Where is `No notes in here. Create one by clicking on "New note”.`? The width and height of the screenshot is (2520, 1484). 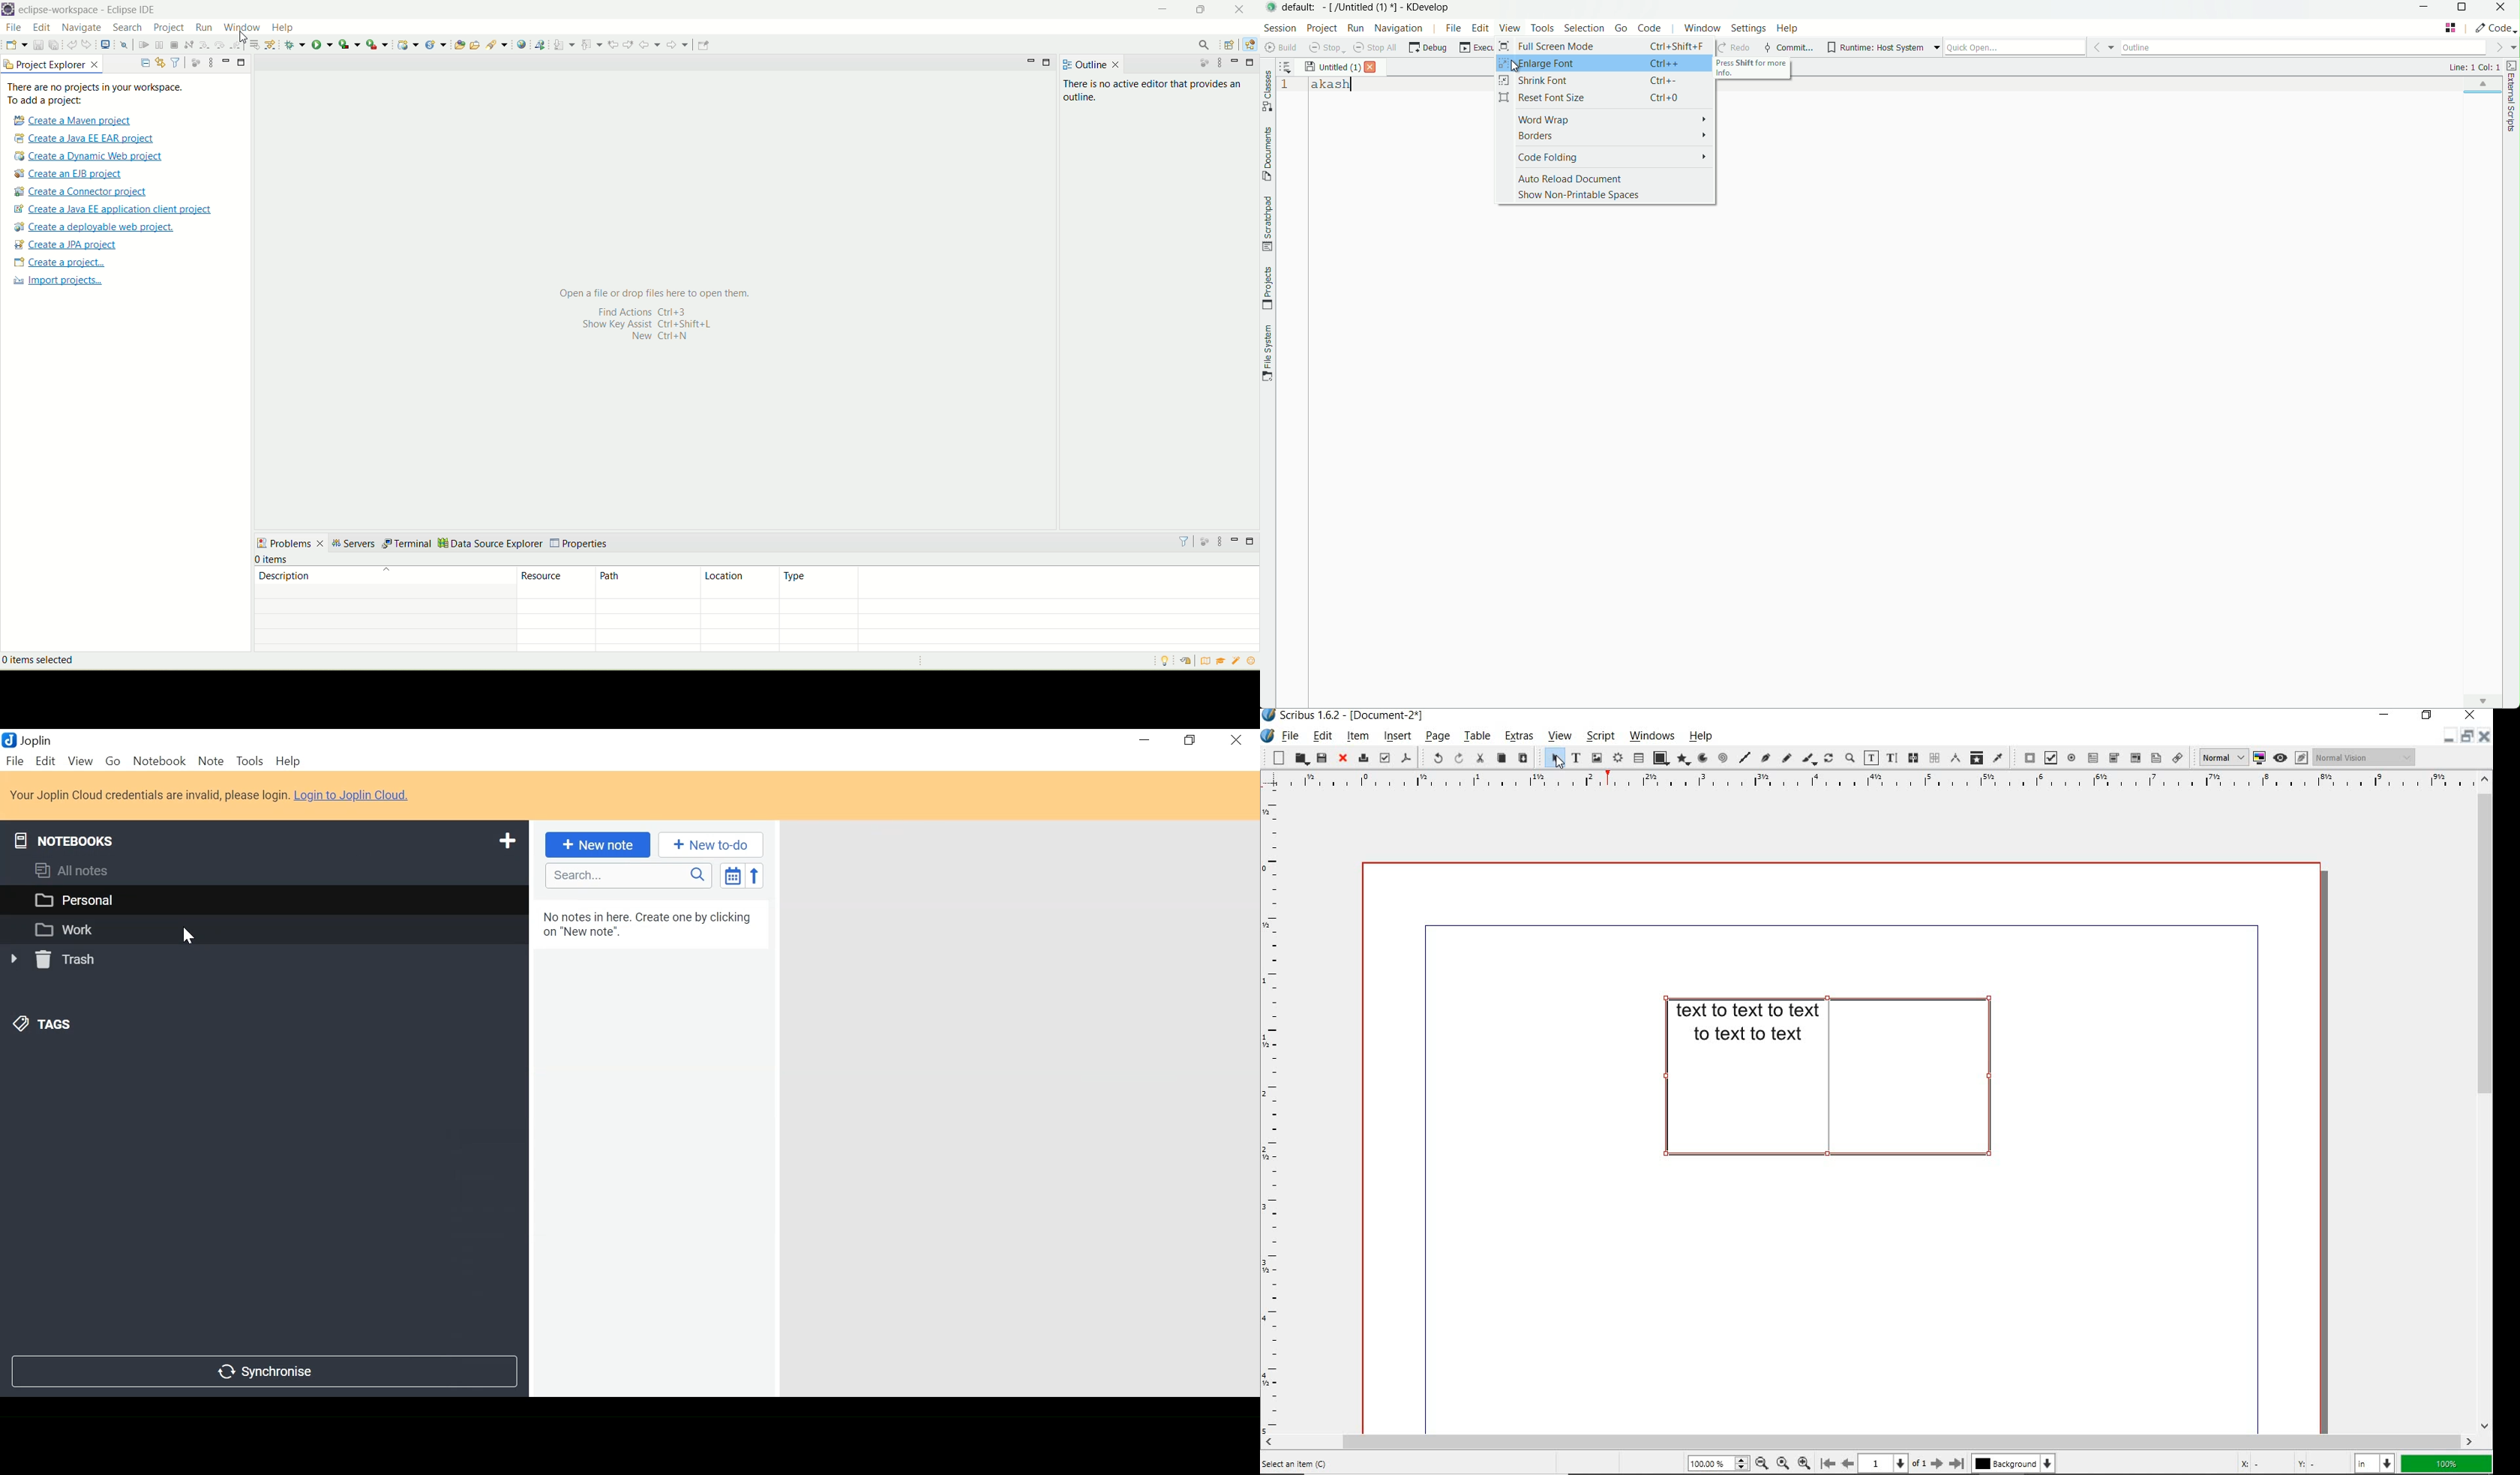
No notes in here. Create one by clicking on "New note”. is located at coordinates (653, 928).